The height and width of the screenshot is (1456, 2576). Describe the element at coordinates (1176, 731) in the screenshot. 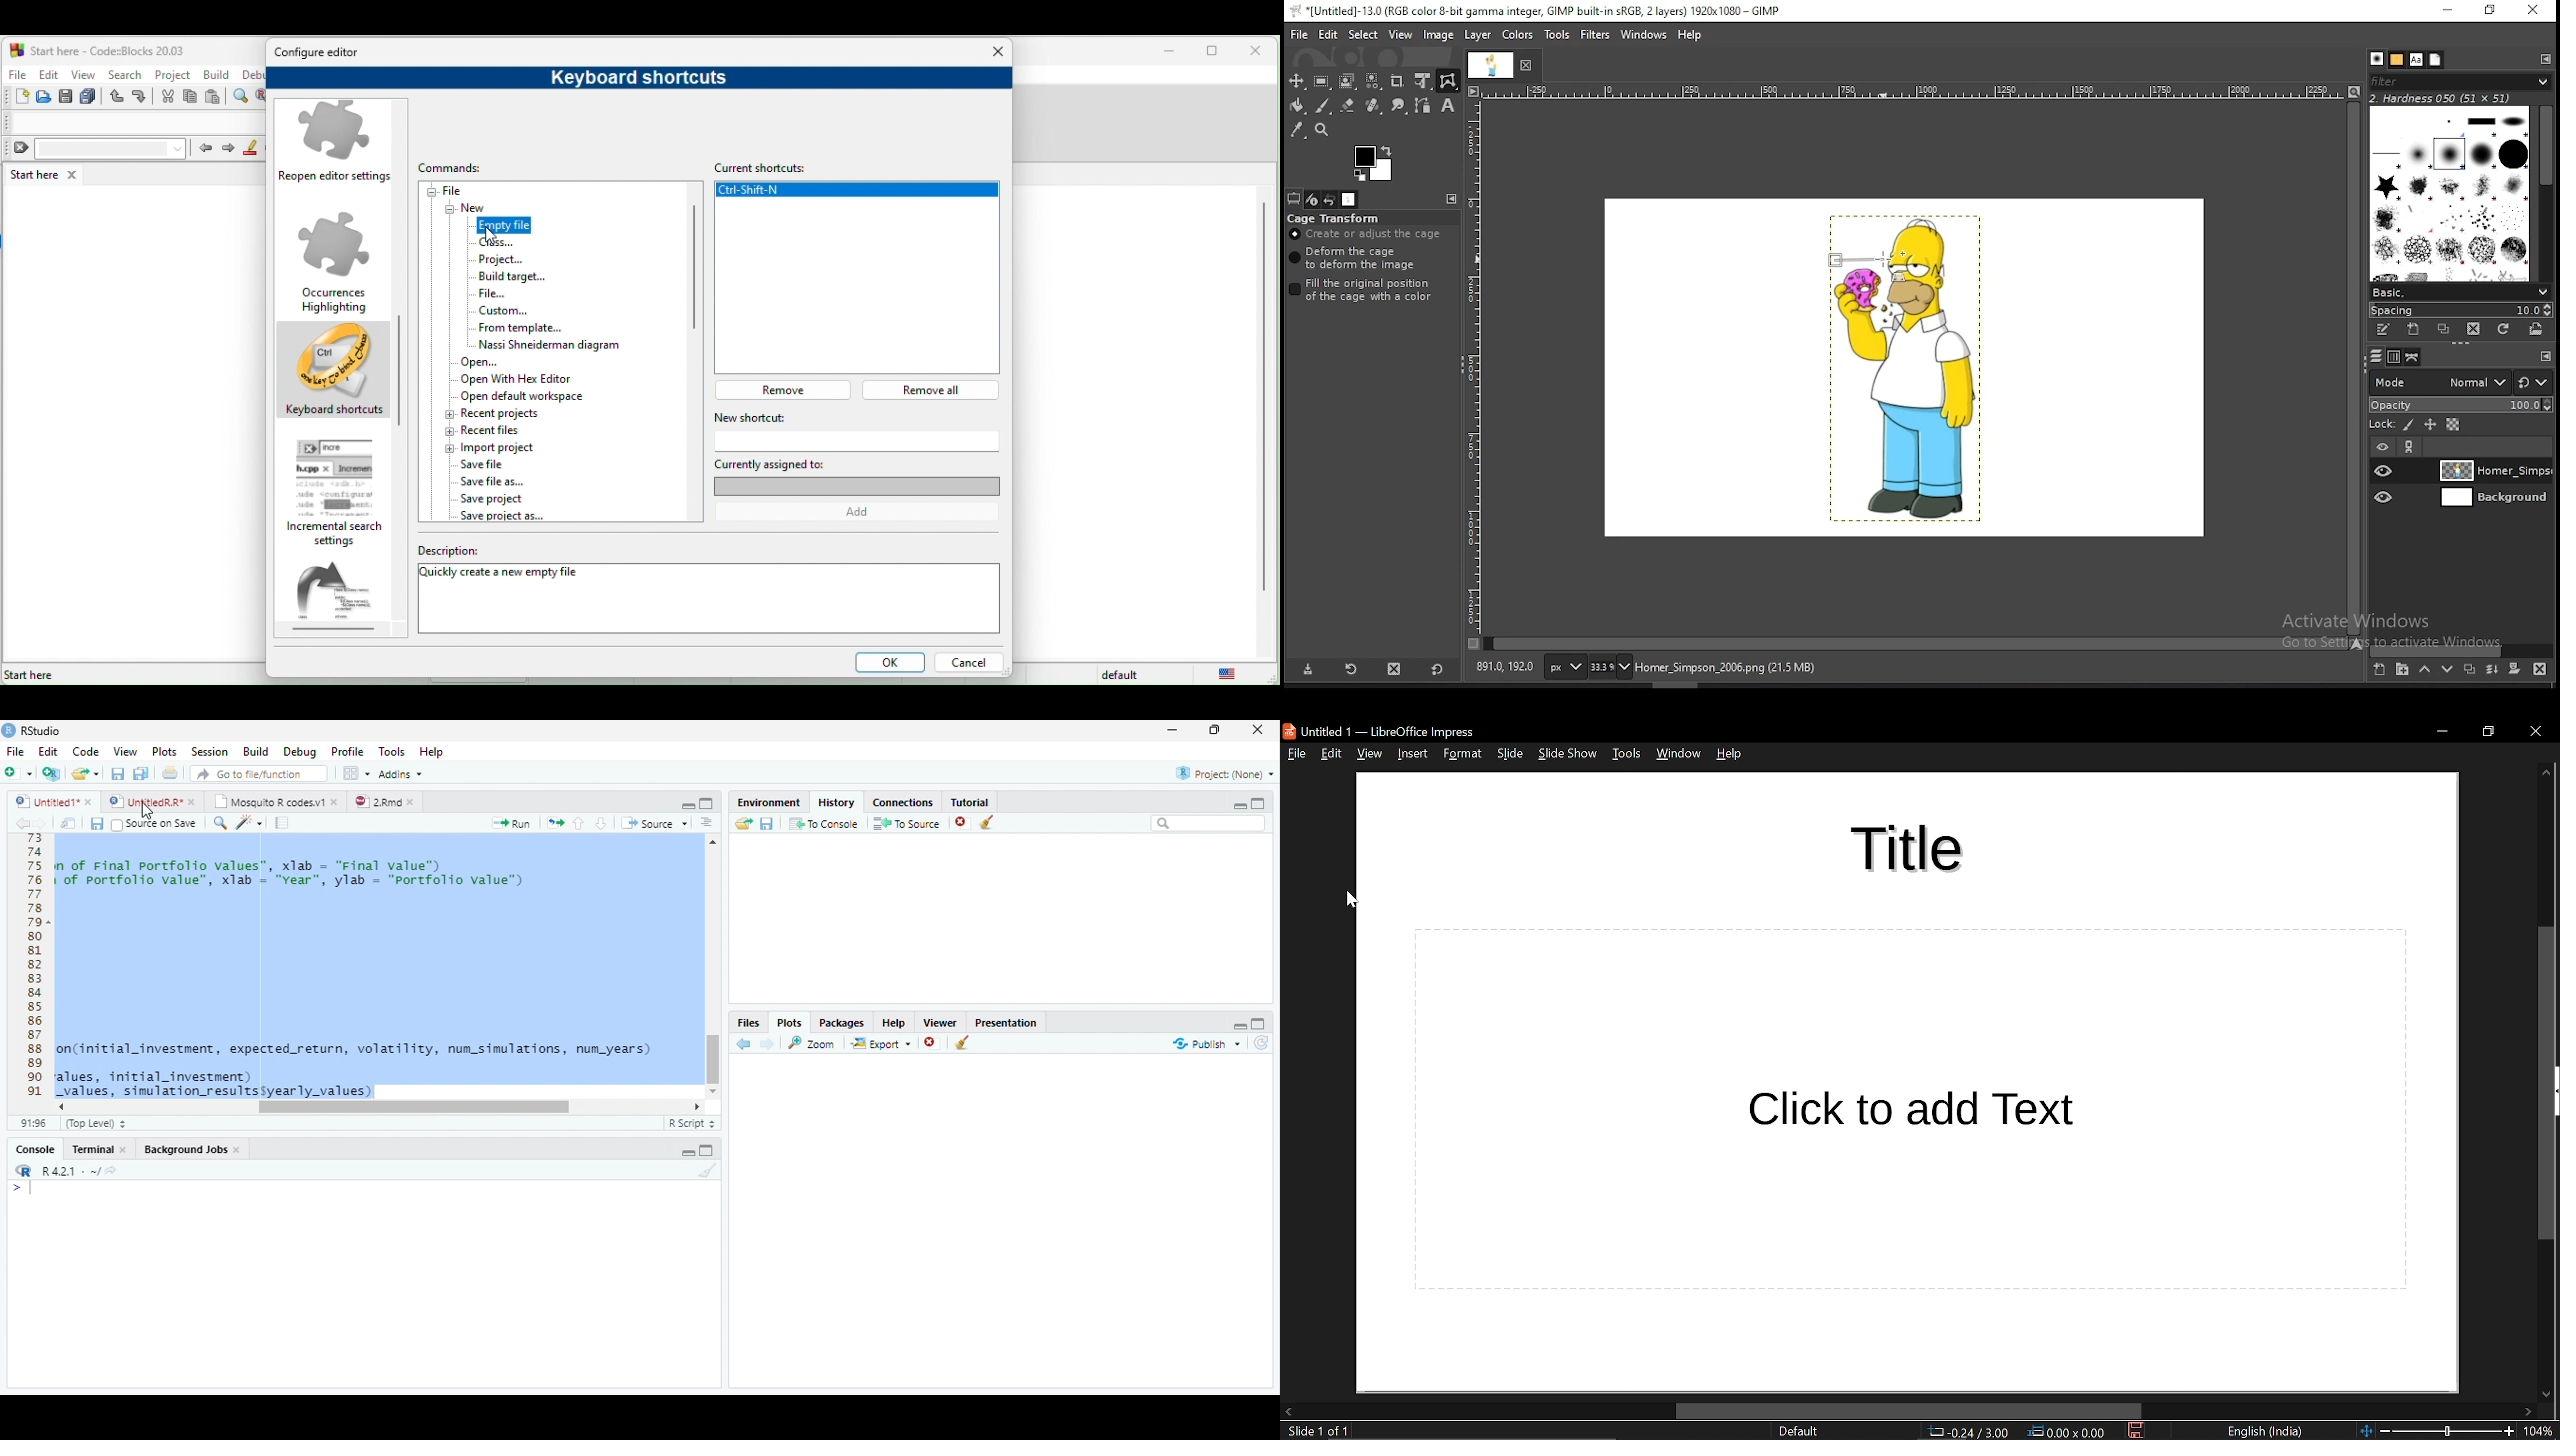

I see `Minimize` at that location.